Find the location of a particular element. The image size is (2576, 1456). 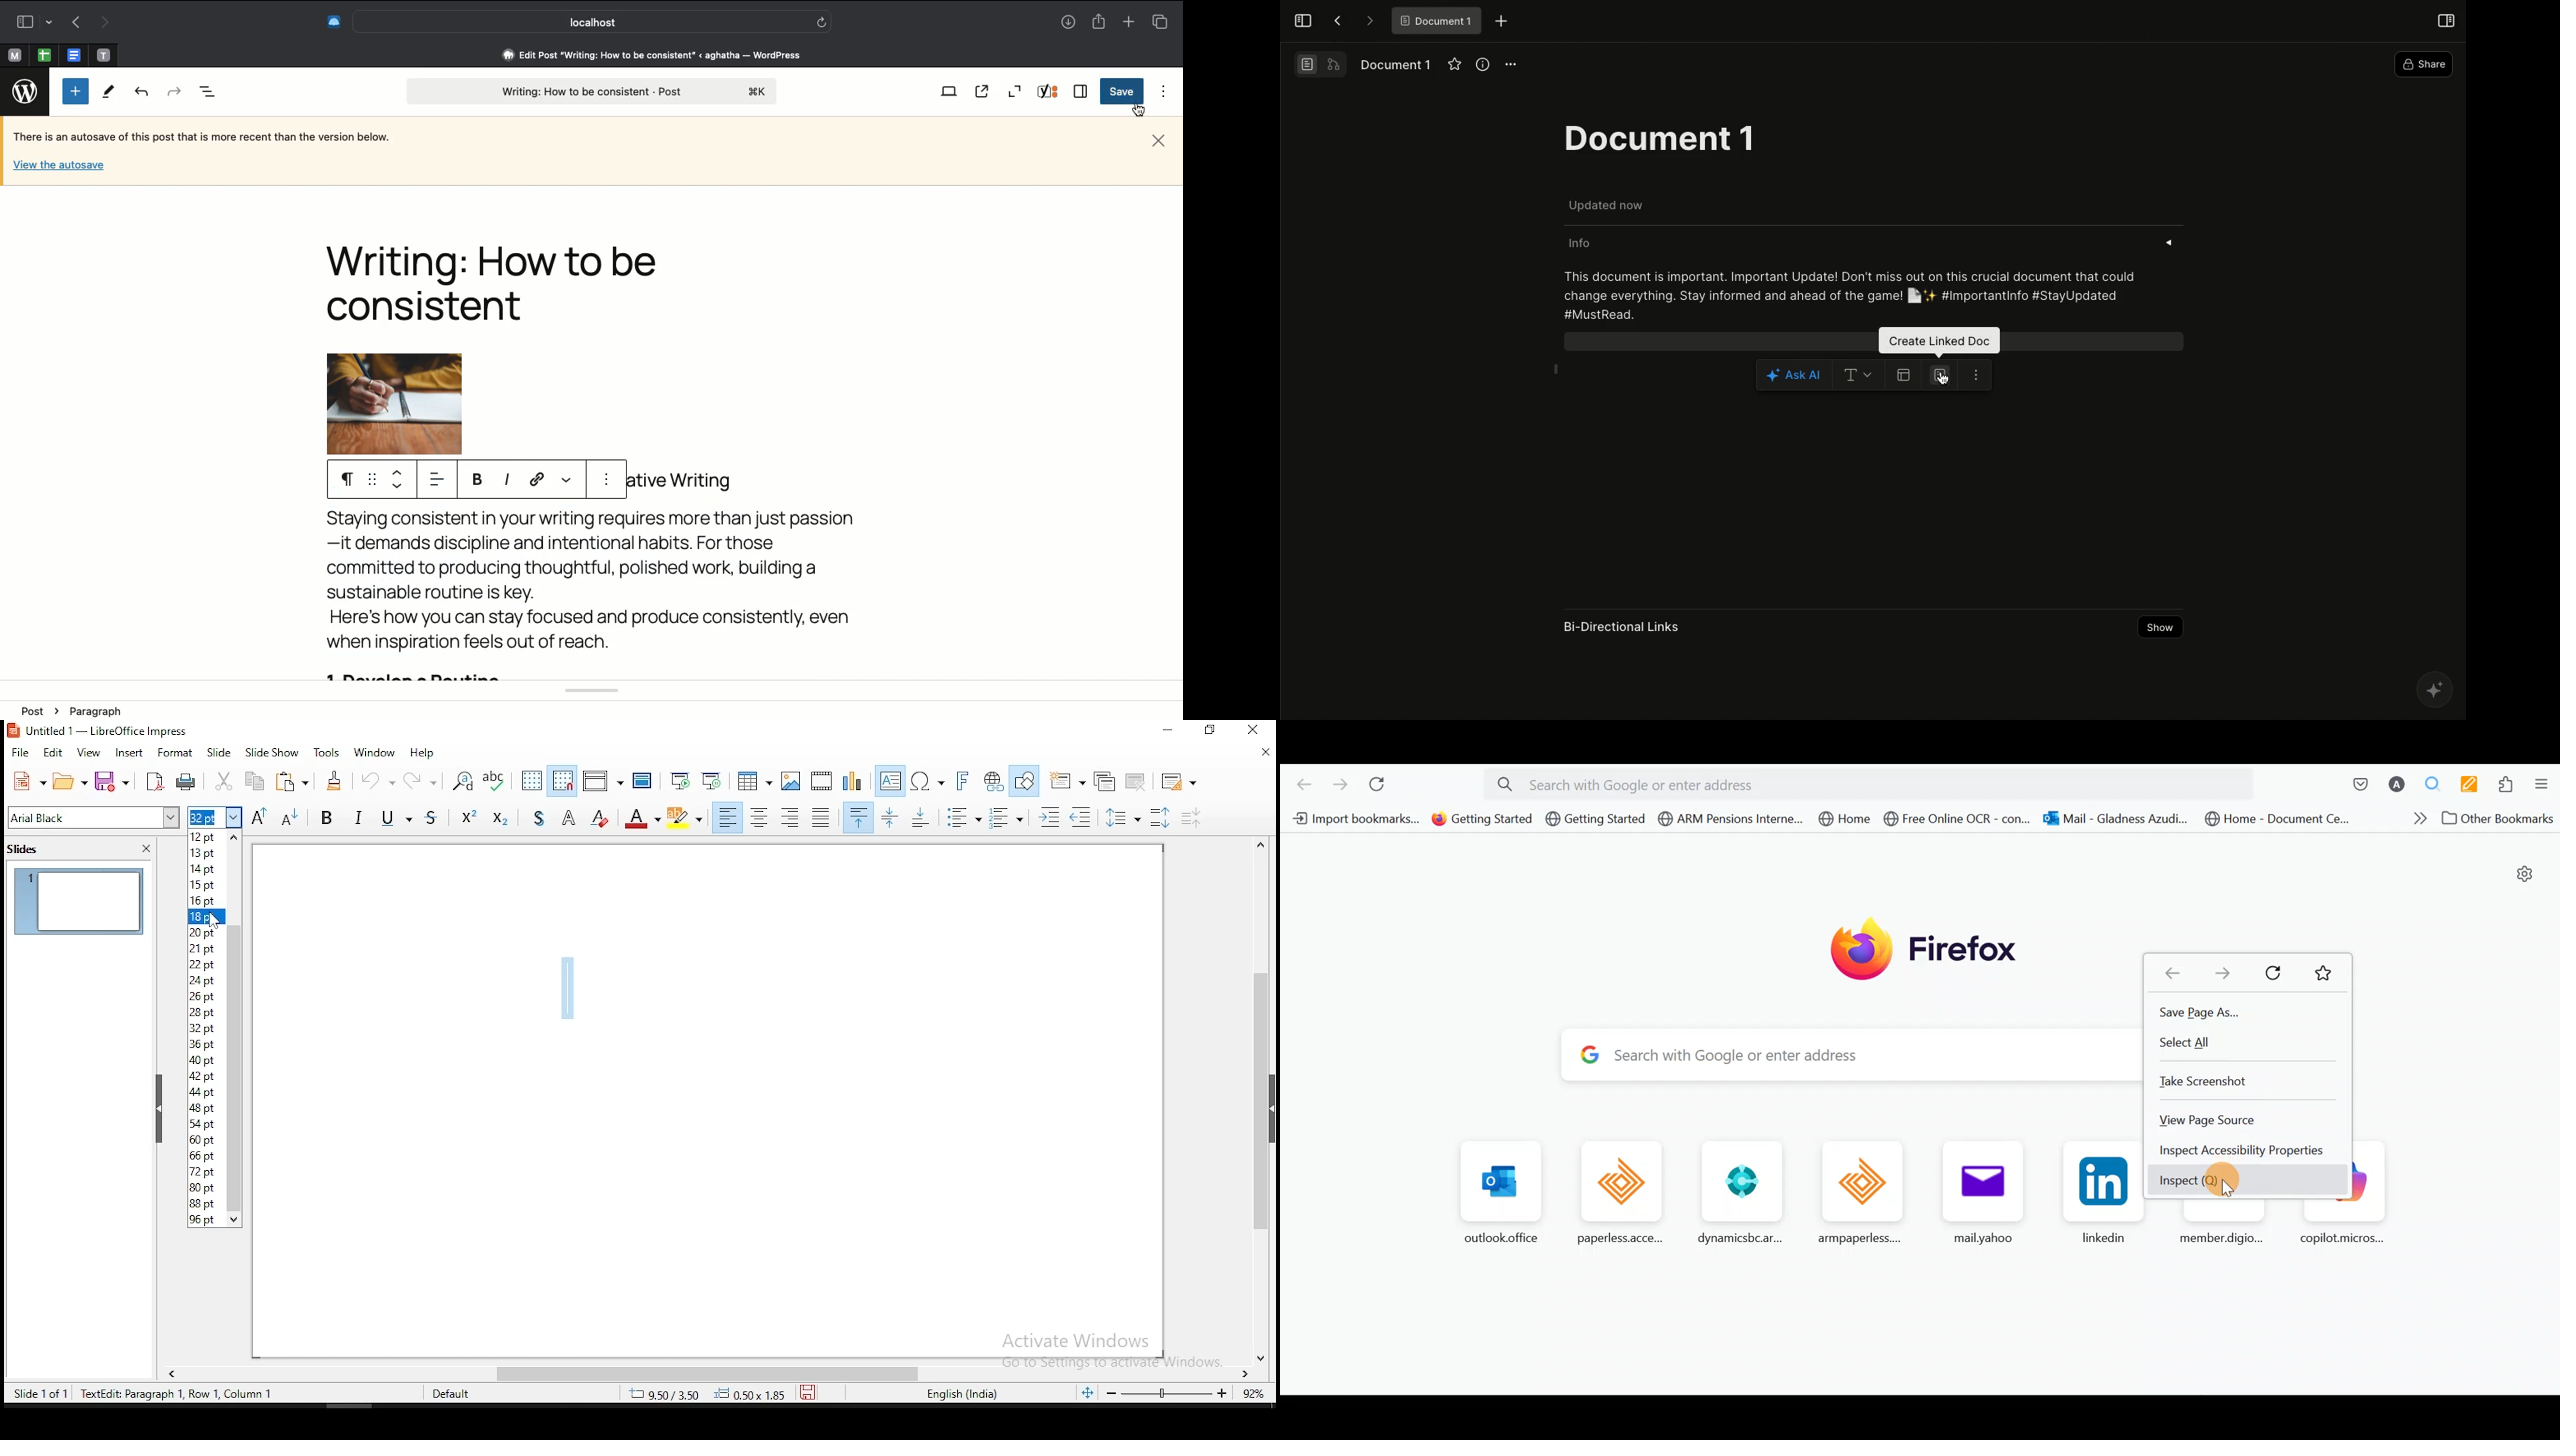

Bookmark 4 is located at coordinates (1726, 817).